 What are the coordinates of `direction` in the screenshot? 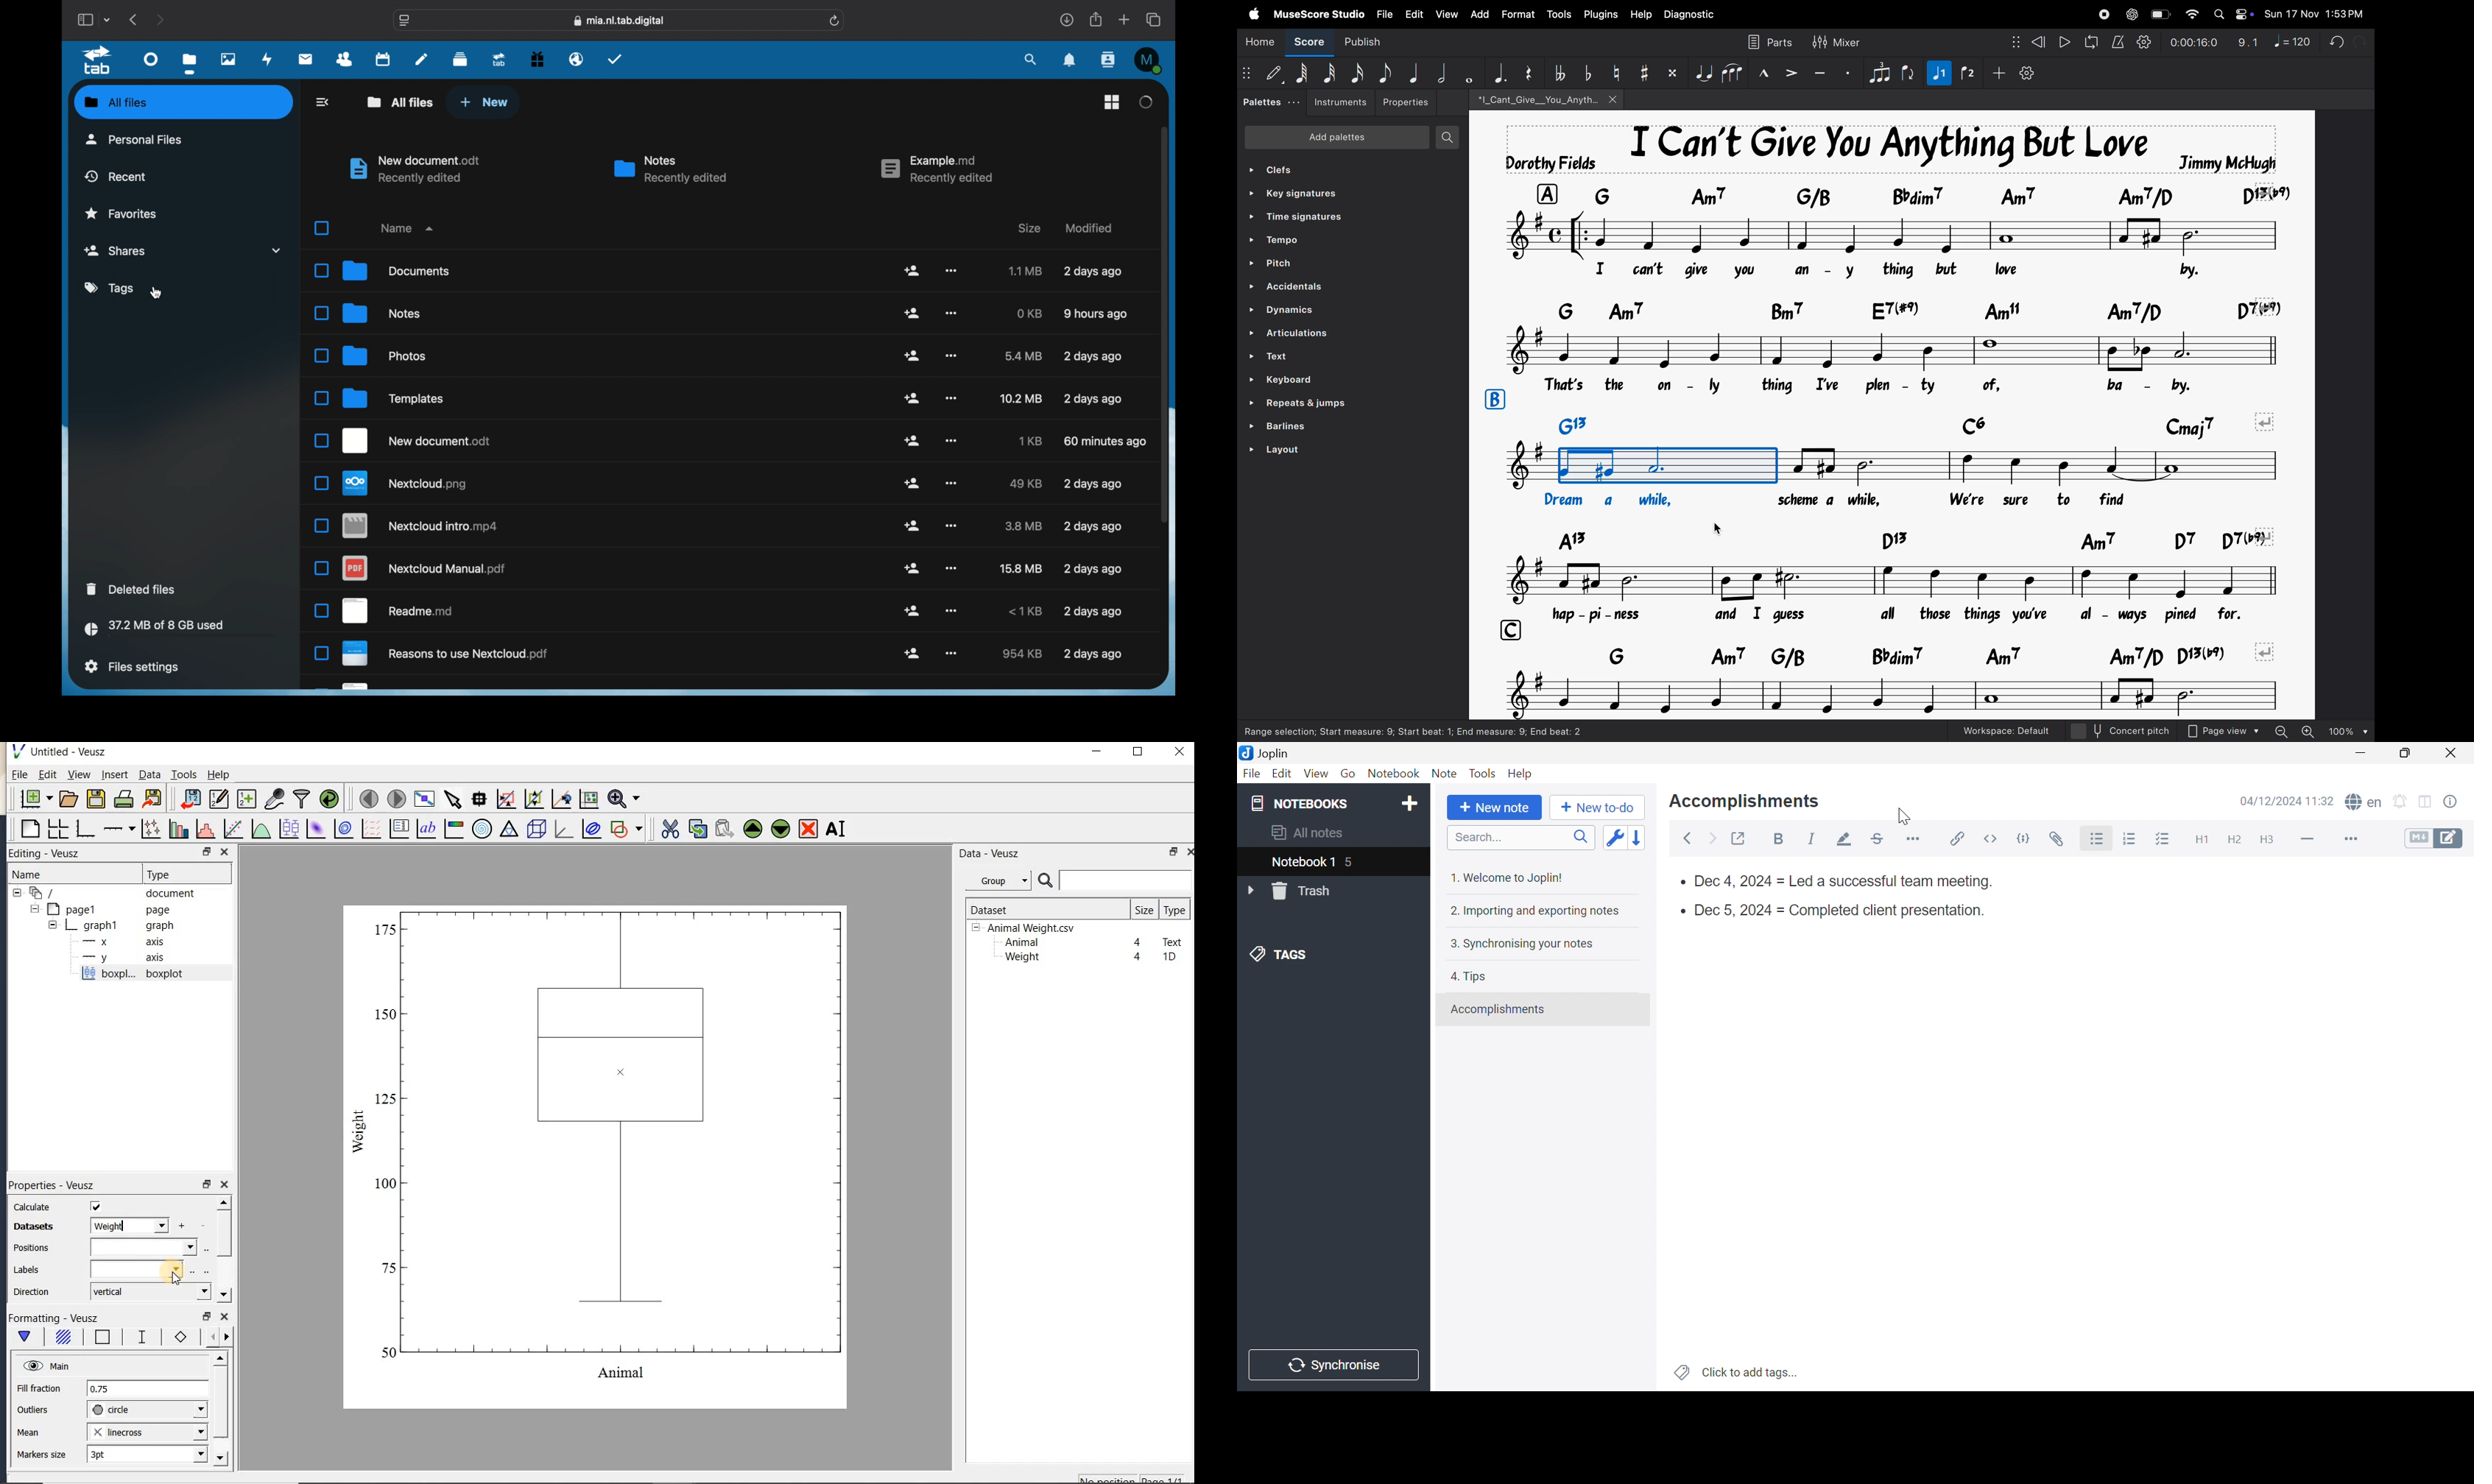 It's located at (33, 1291).